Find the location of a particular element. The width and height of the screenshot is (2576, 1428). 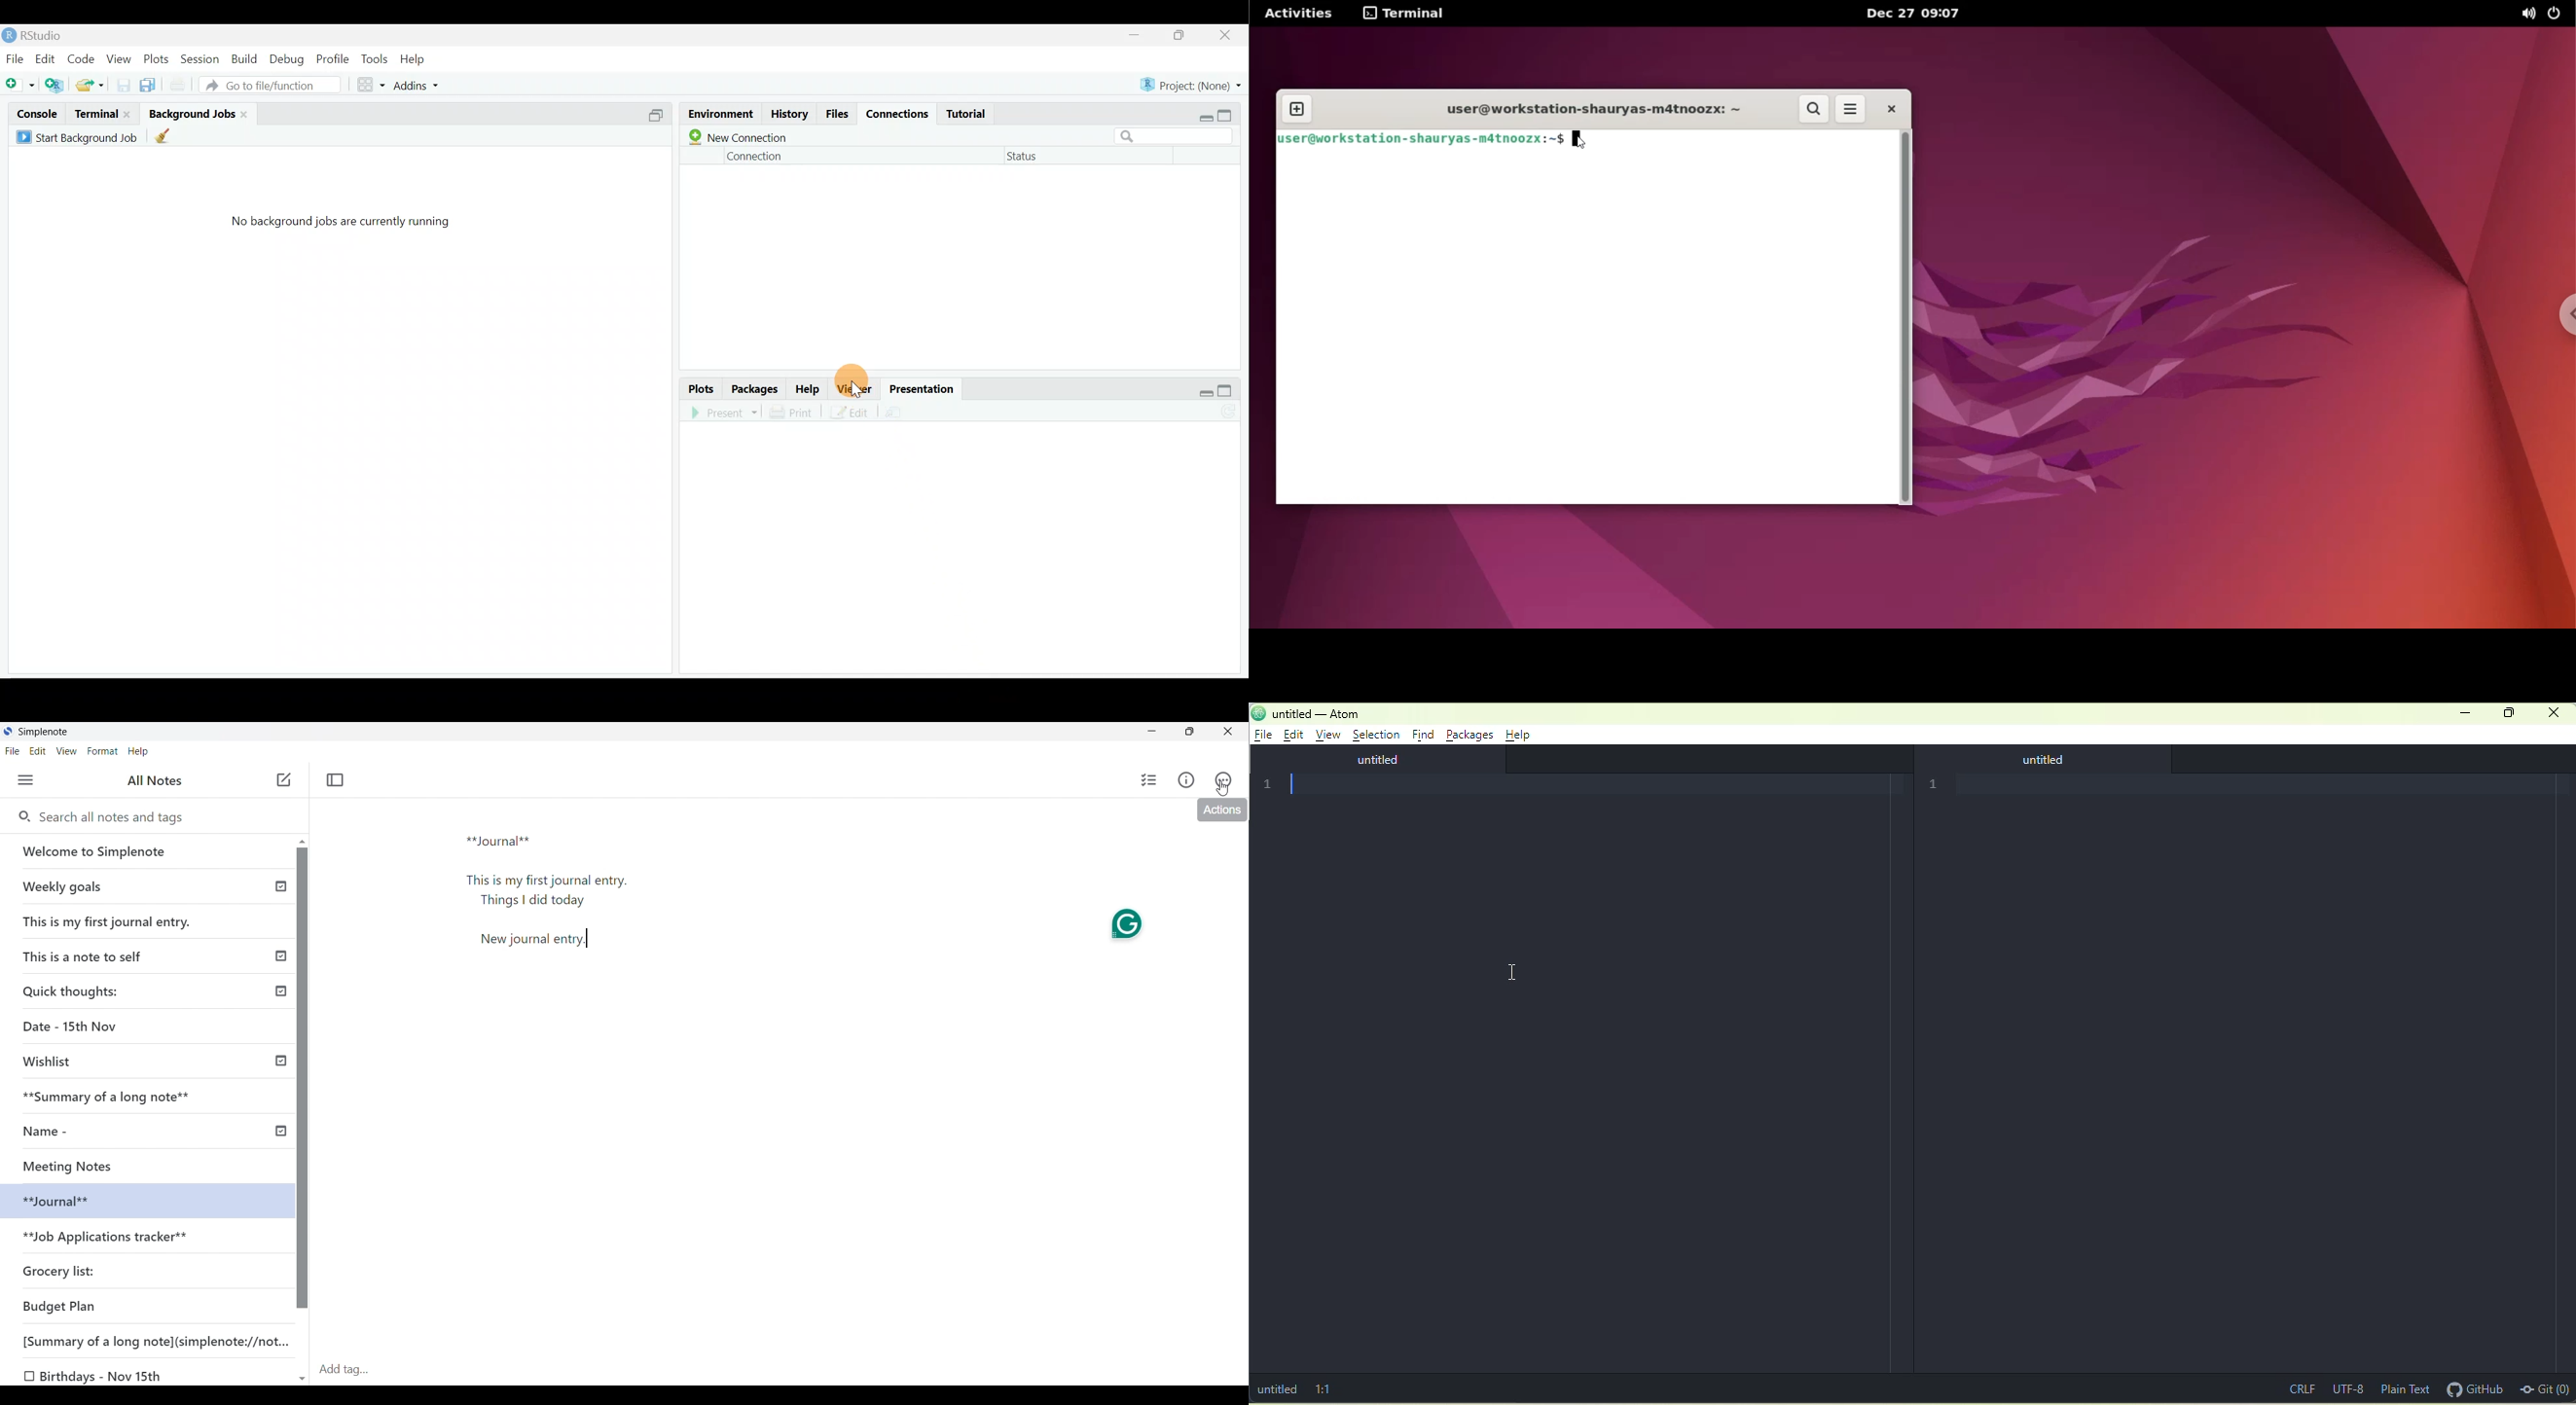

Viewer is located at coordinates (858, 388).